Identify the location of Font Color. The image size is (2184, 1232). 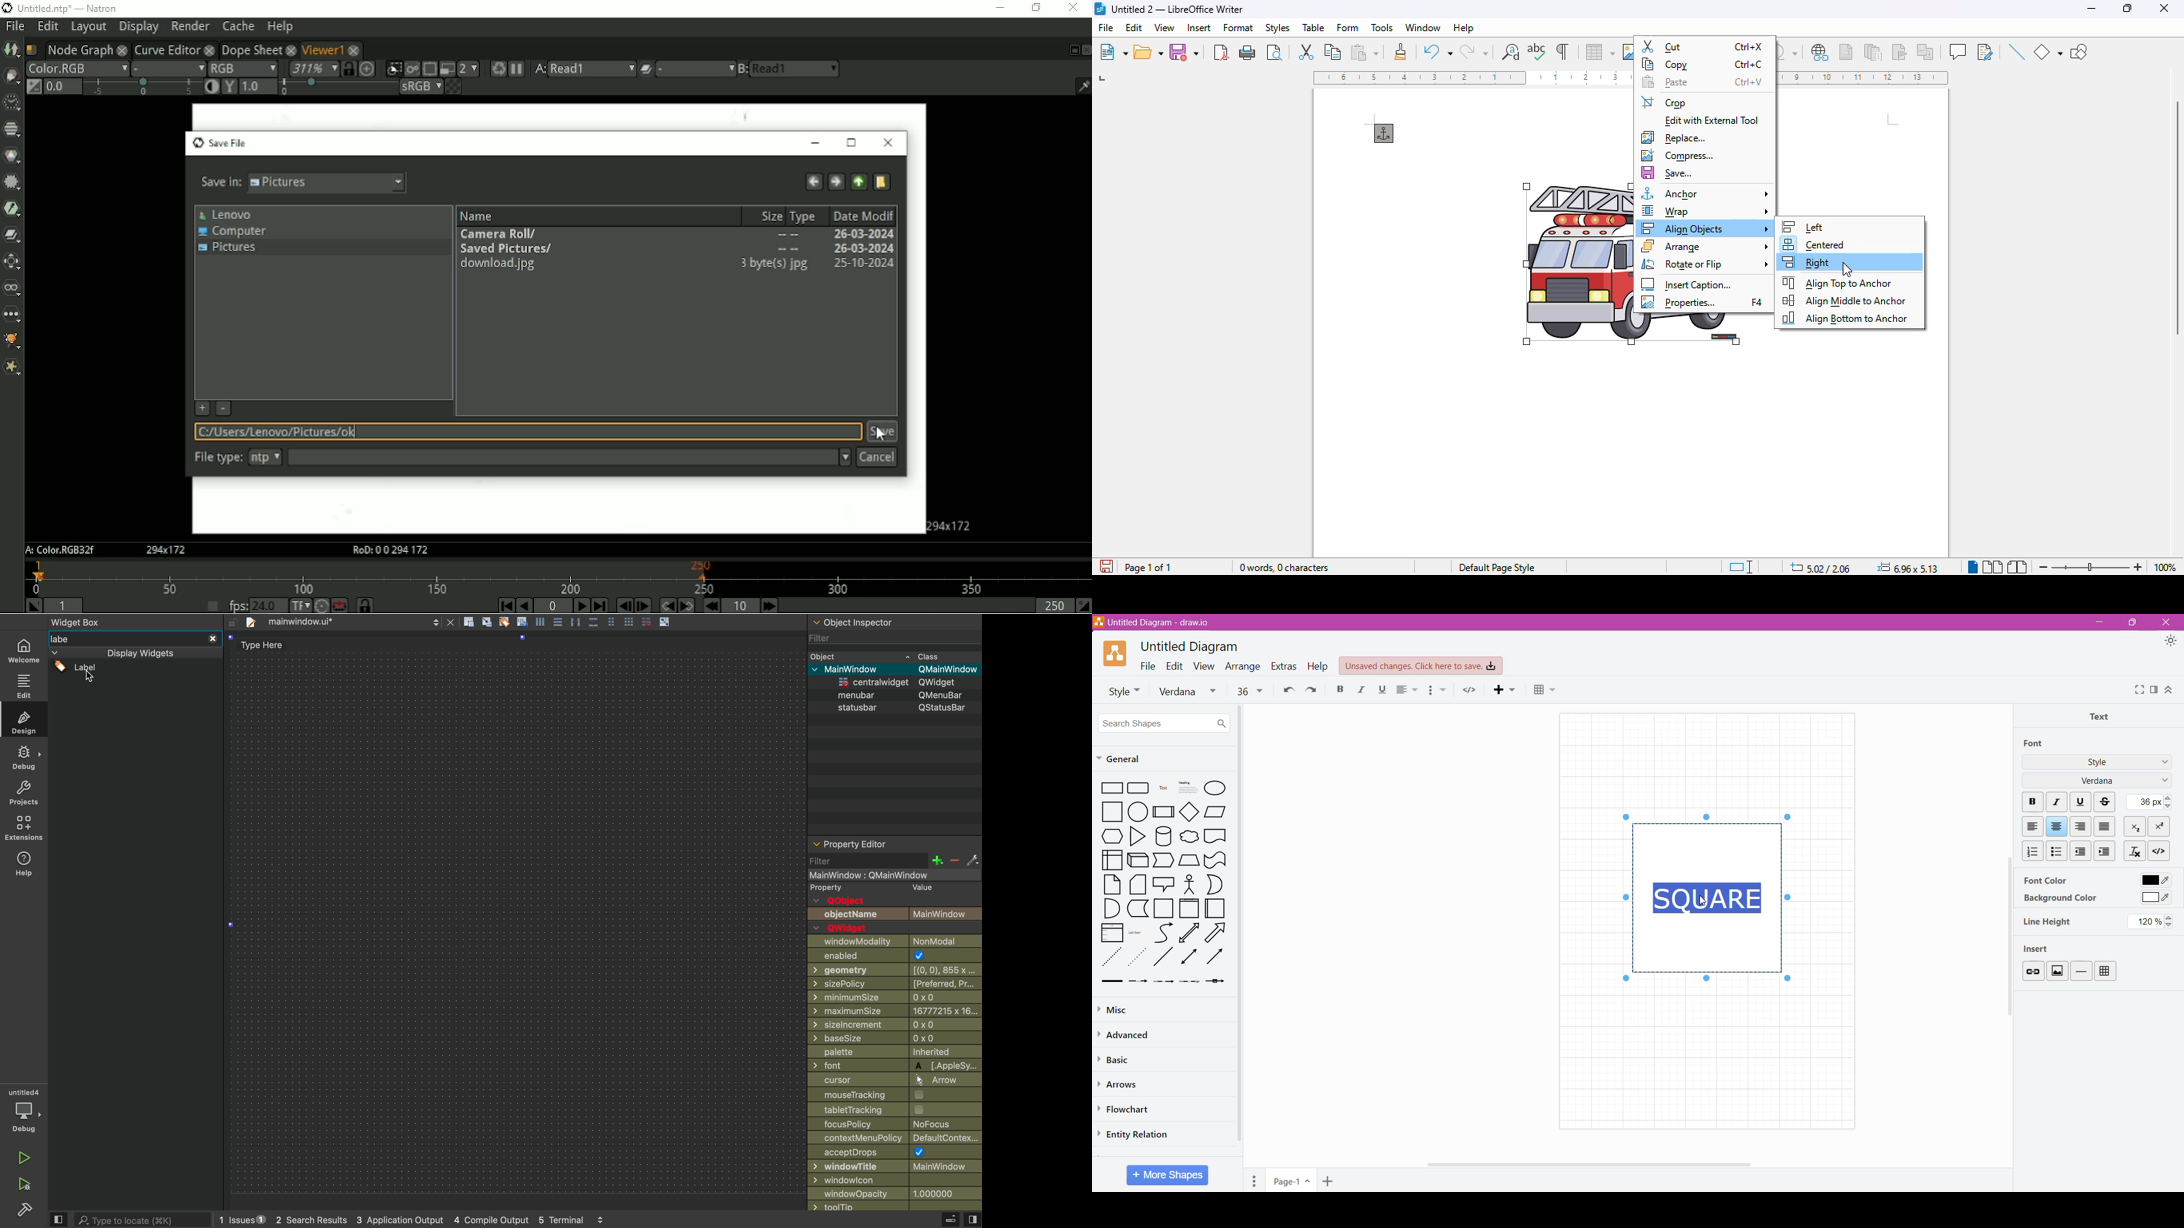
(2045, 880).